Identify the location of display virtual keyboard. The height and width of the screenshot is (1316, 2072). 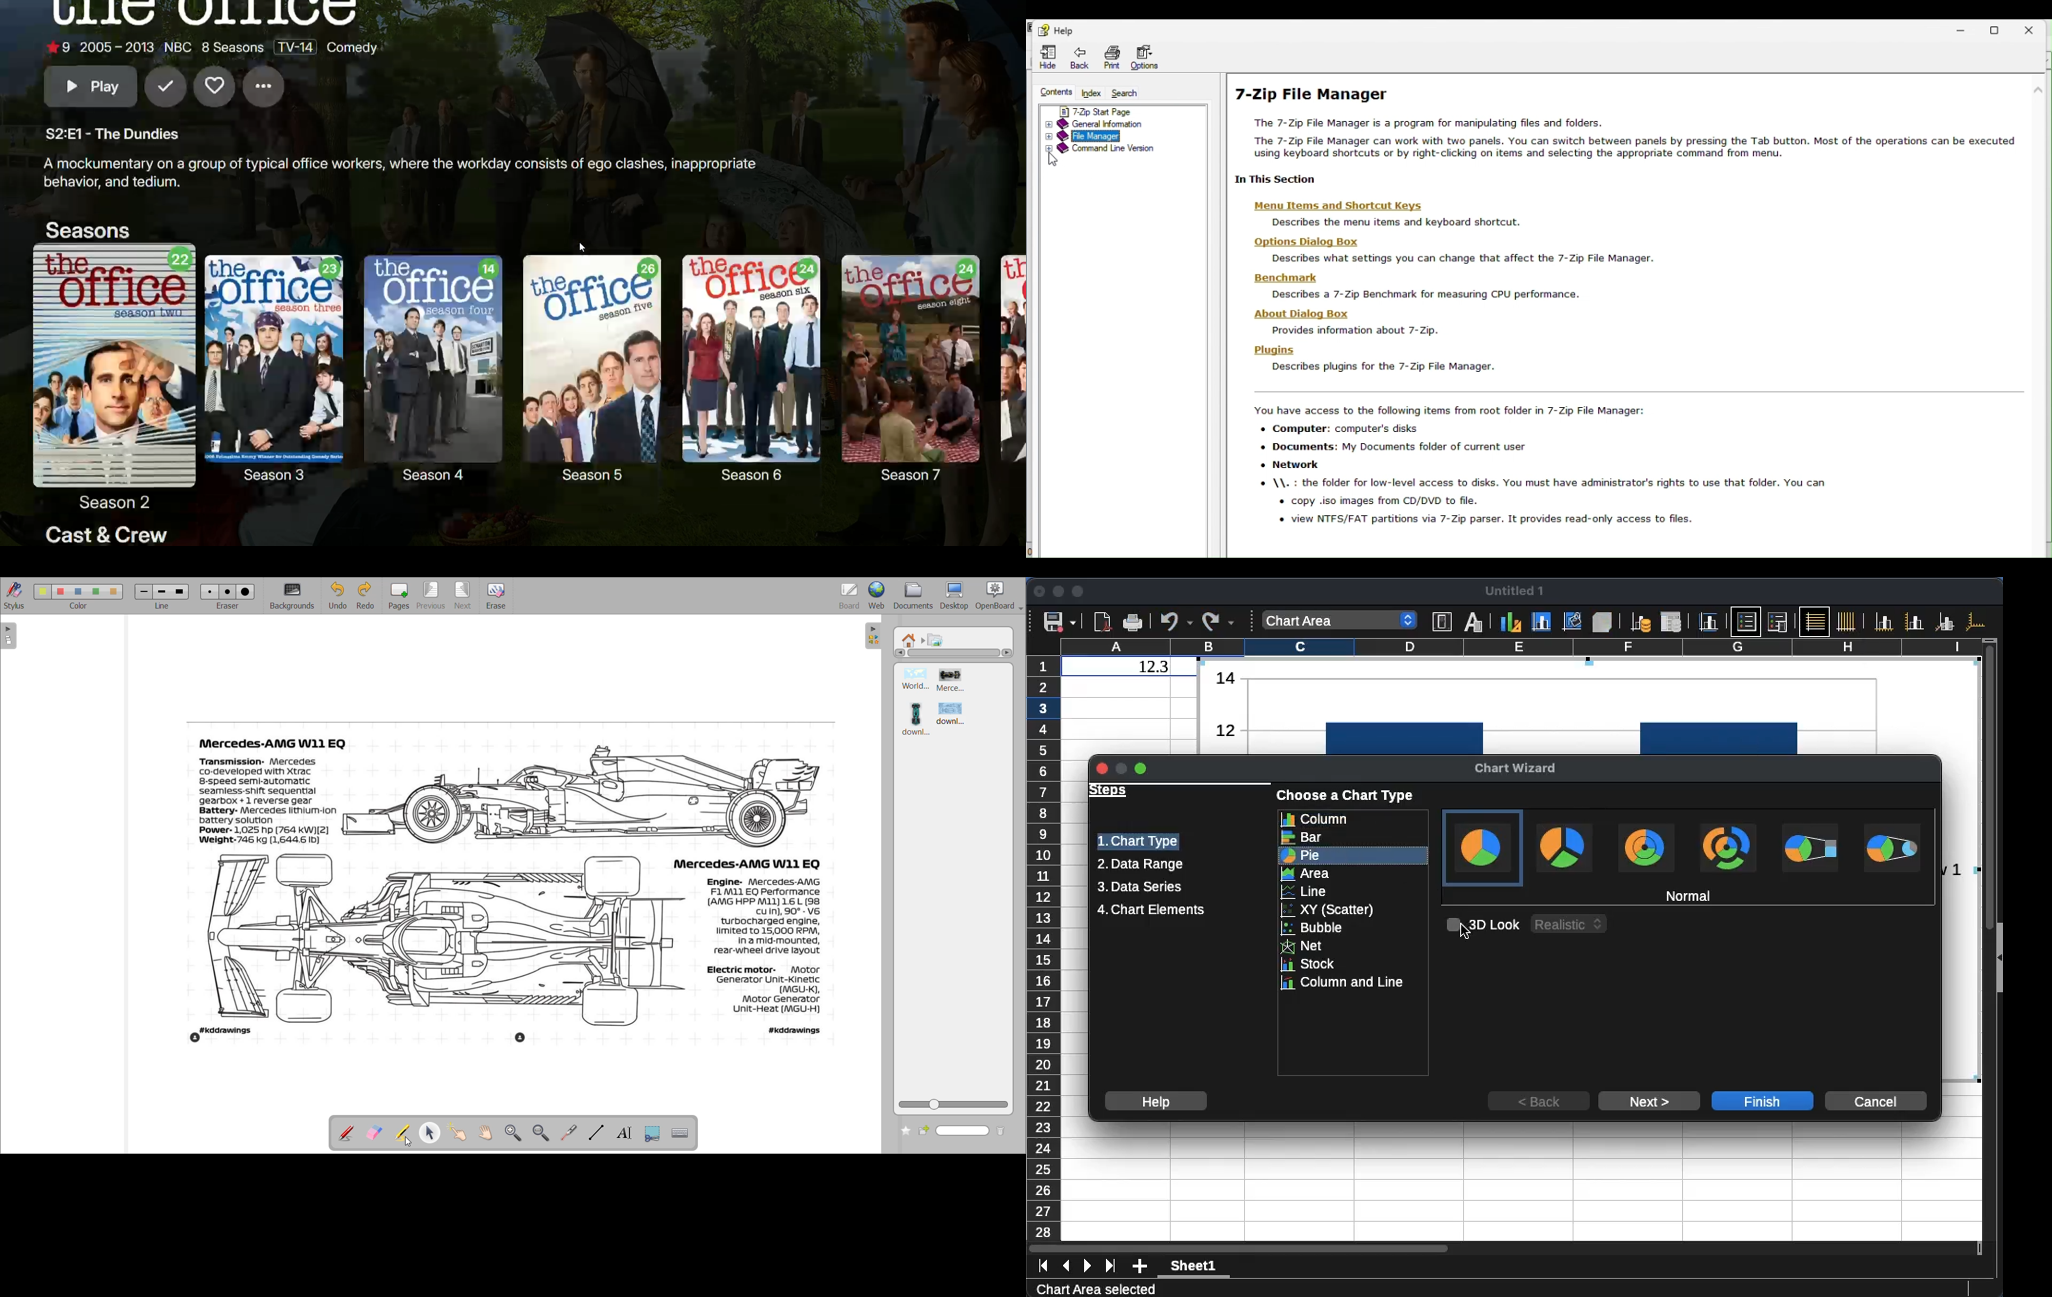
(681, 1134).